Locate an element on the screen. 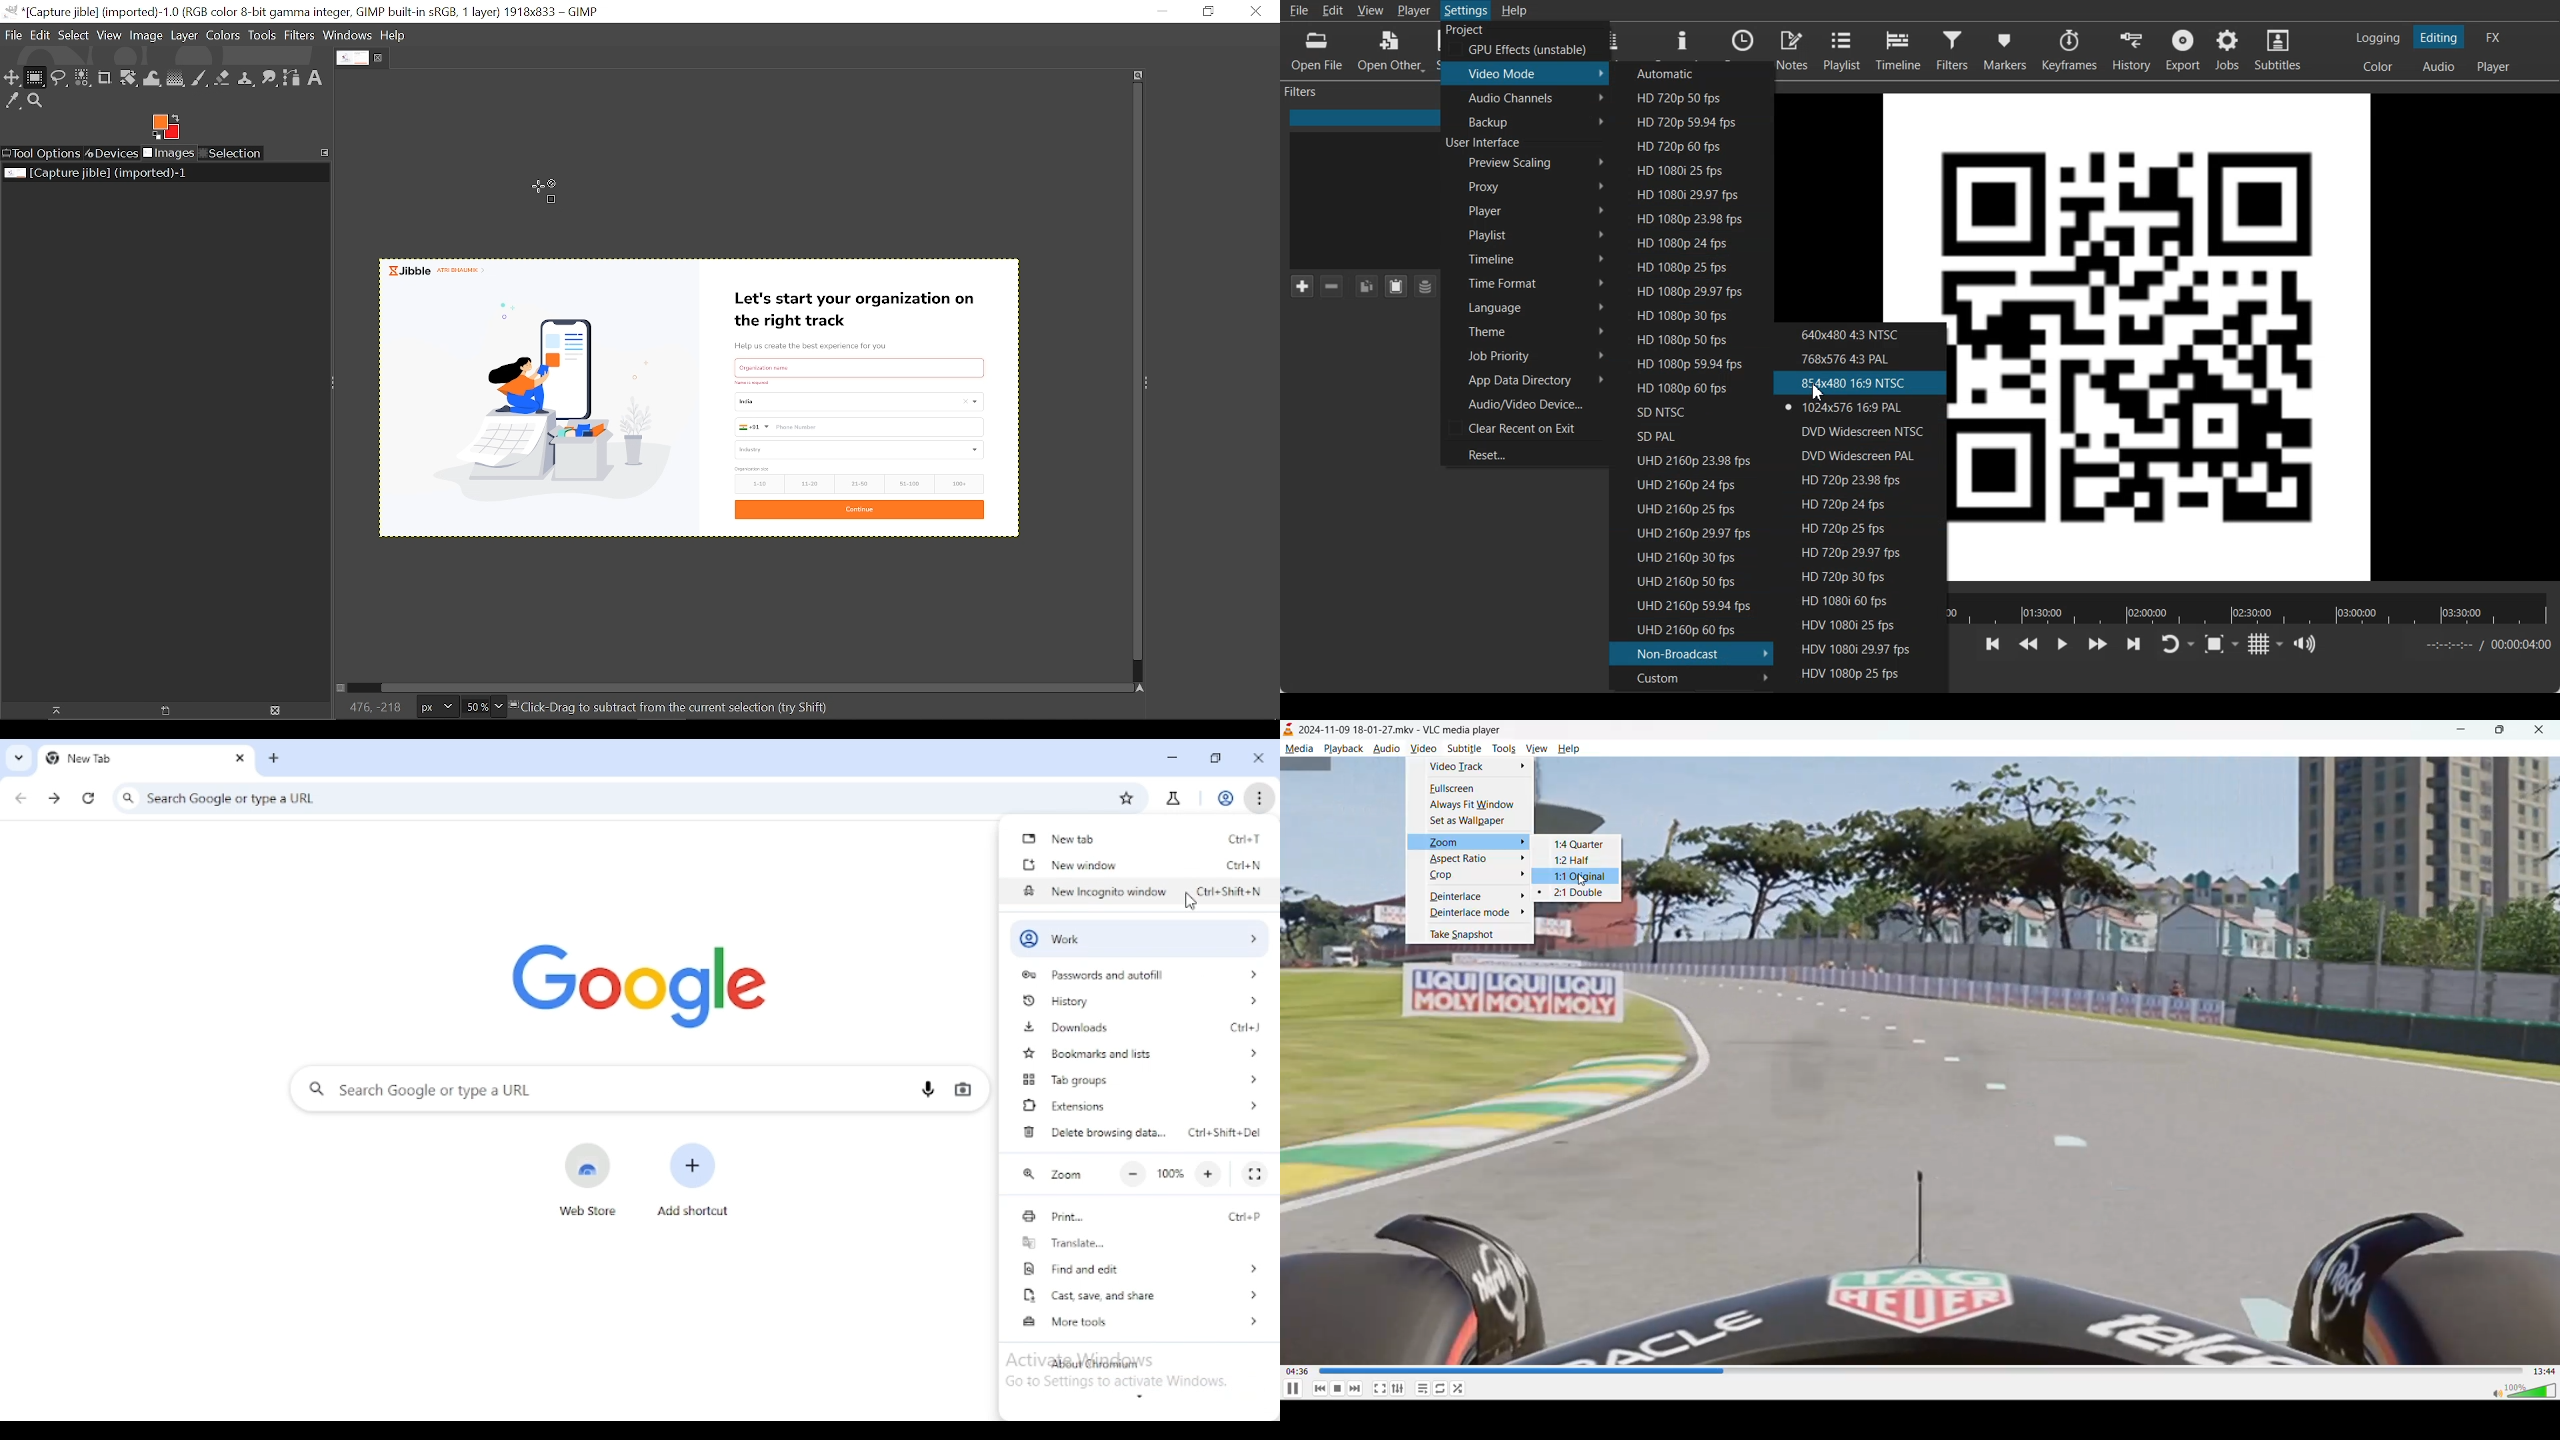  settings is located at coordinates (1397, 1388).